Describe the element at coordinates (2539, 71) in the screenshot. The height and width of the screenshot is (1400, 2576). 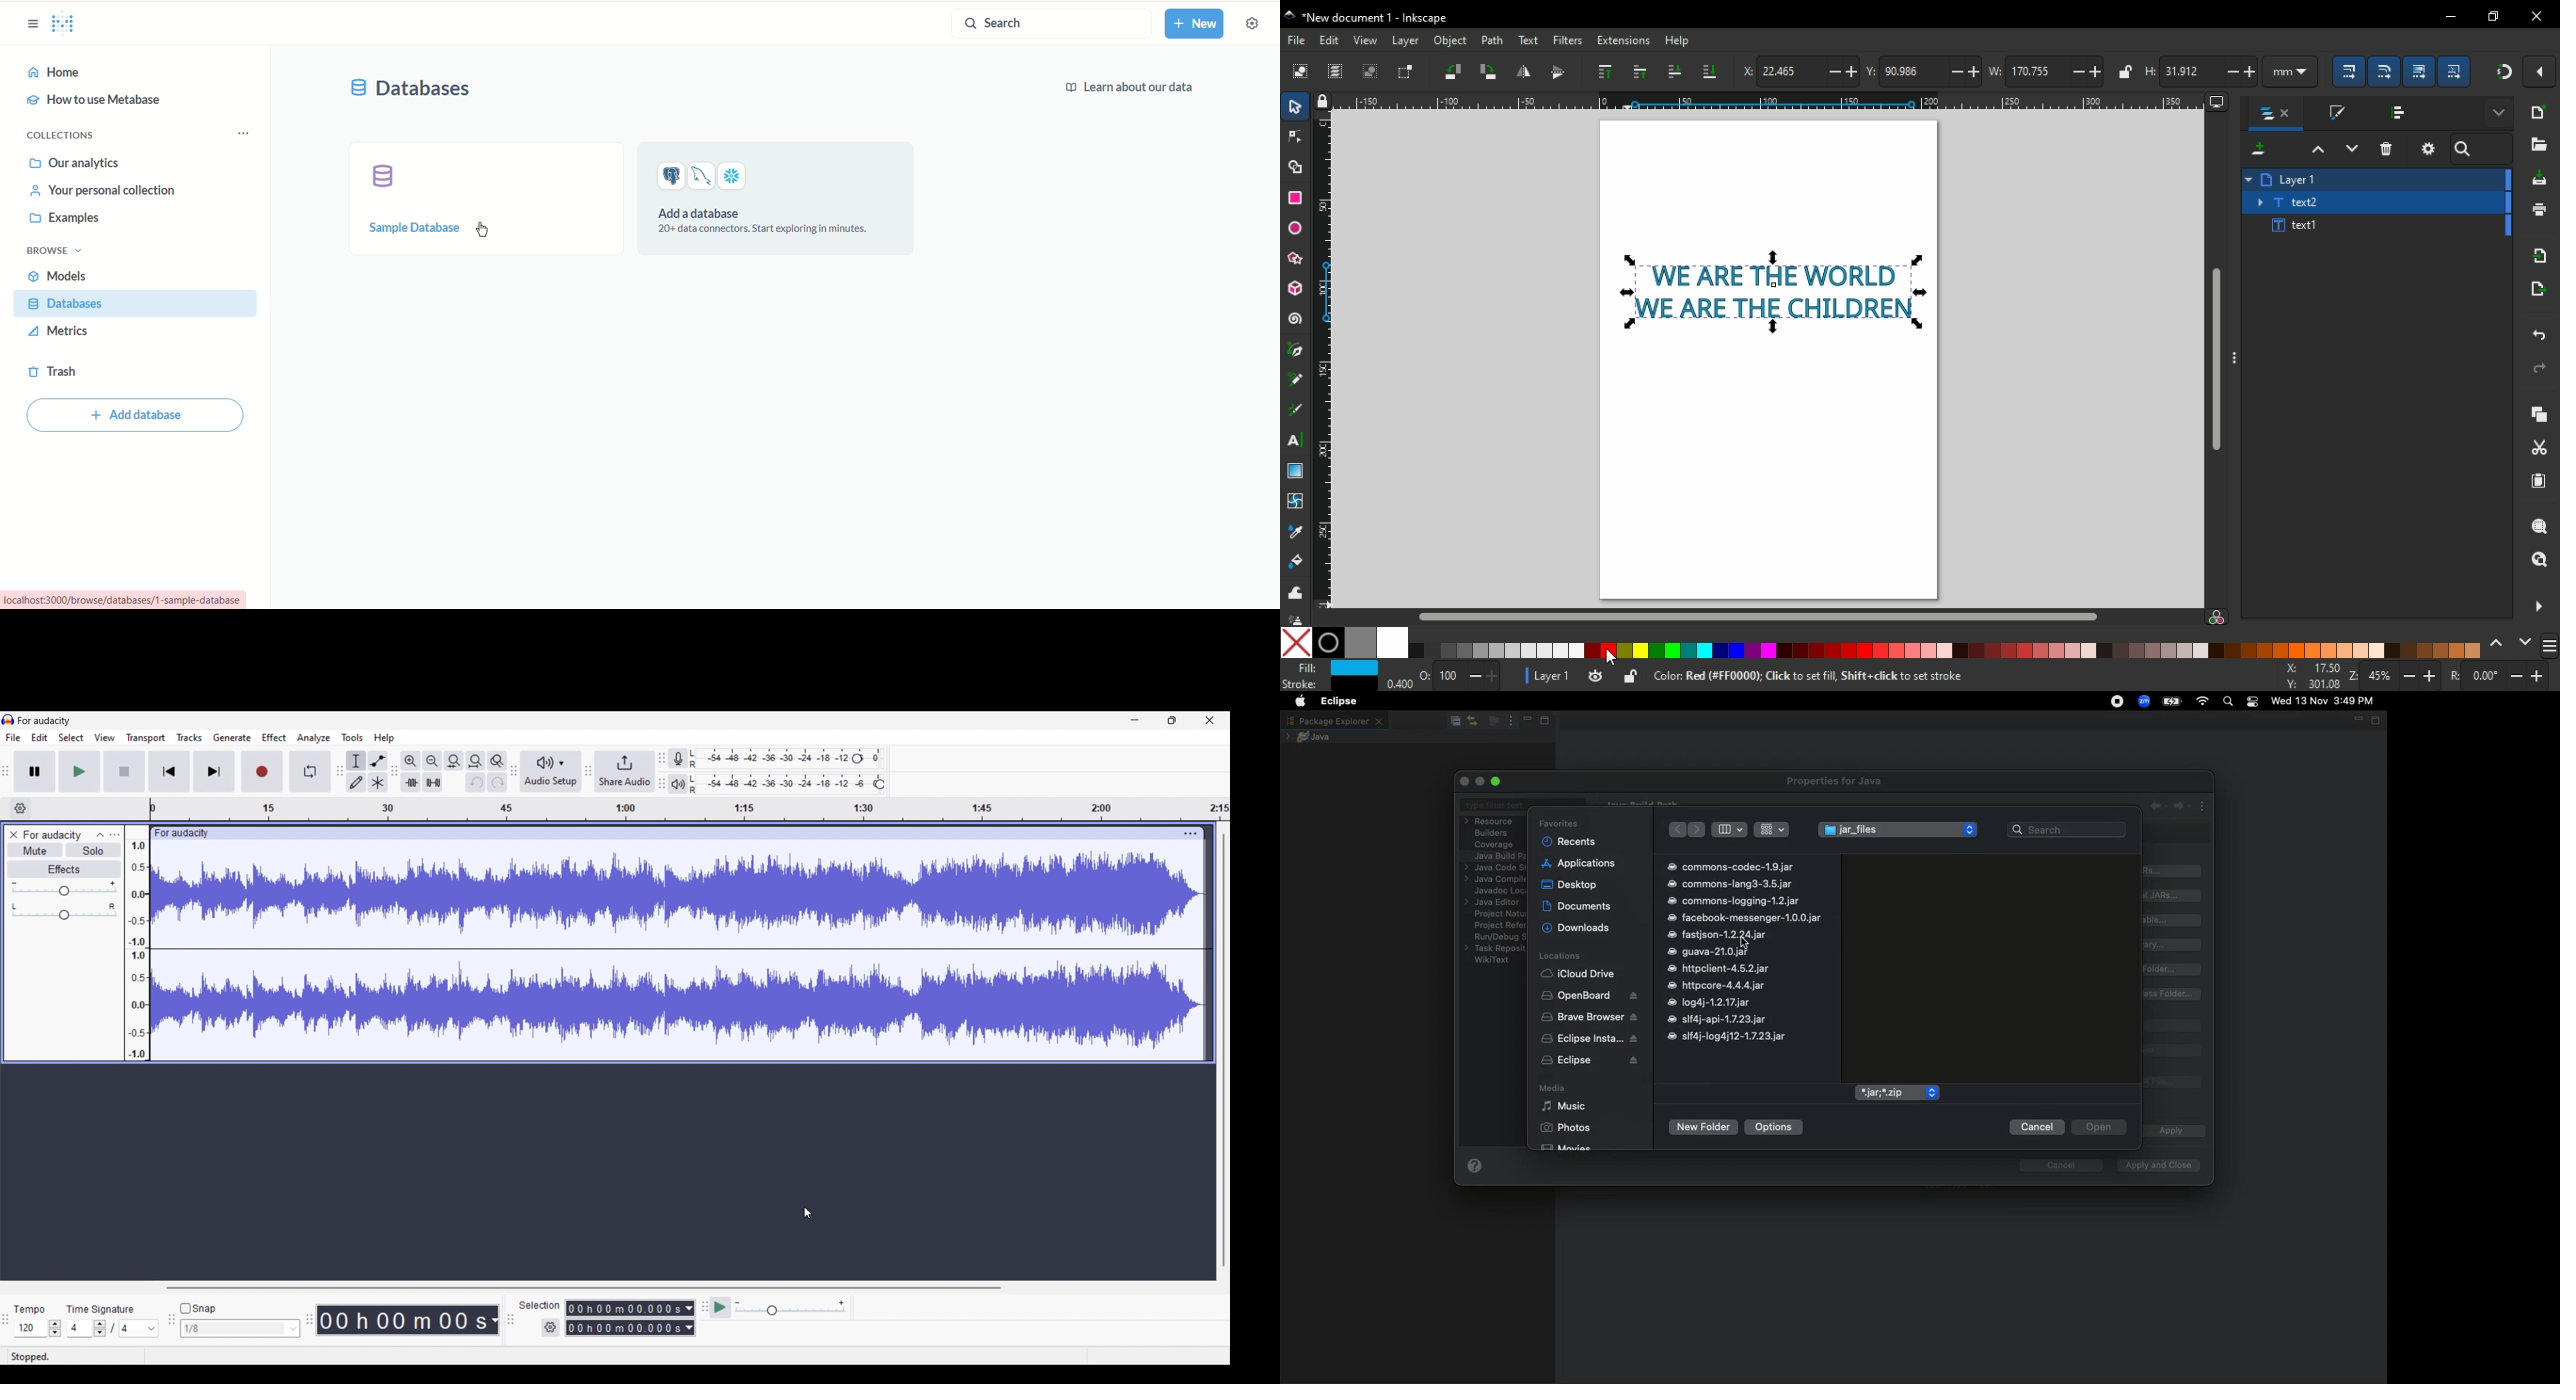
I see `snap settings` at that location.